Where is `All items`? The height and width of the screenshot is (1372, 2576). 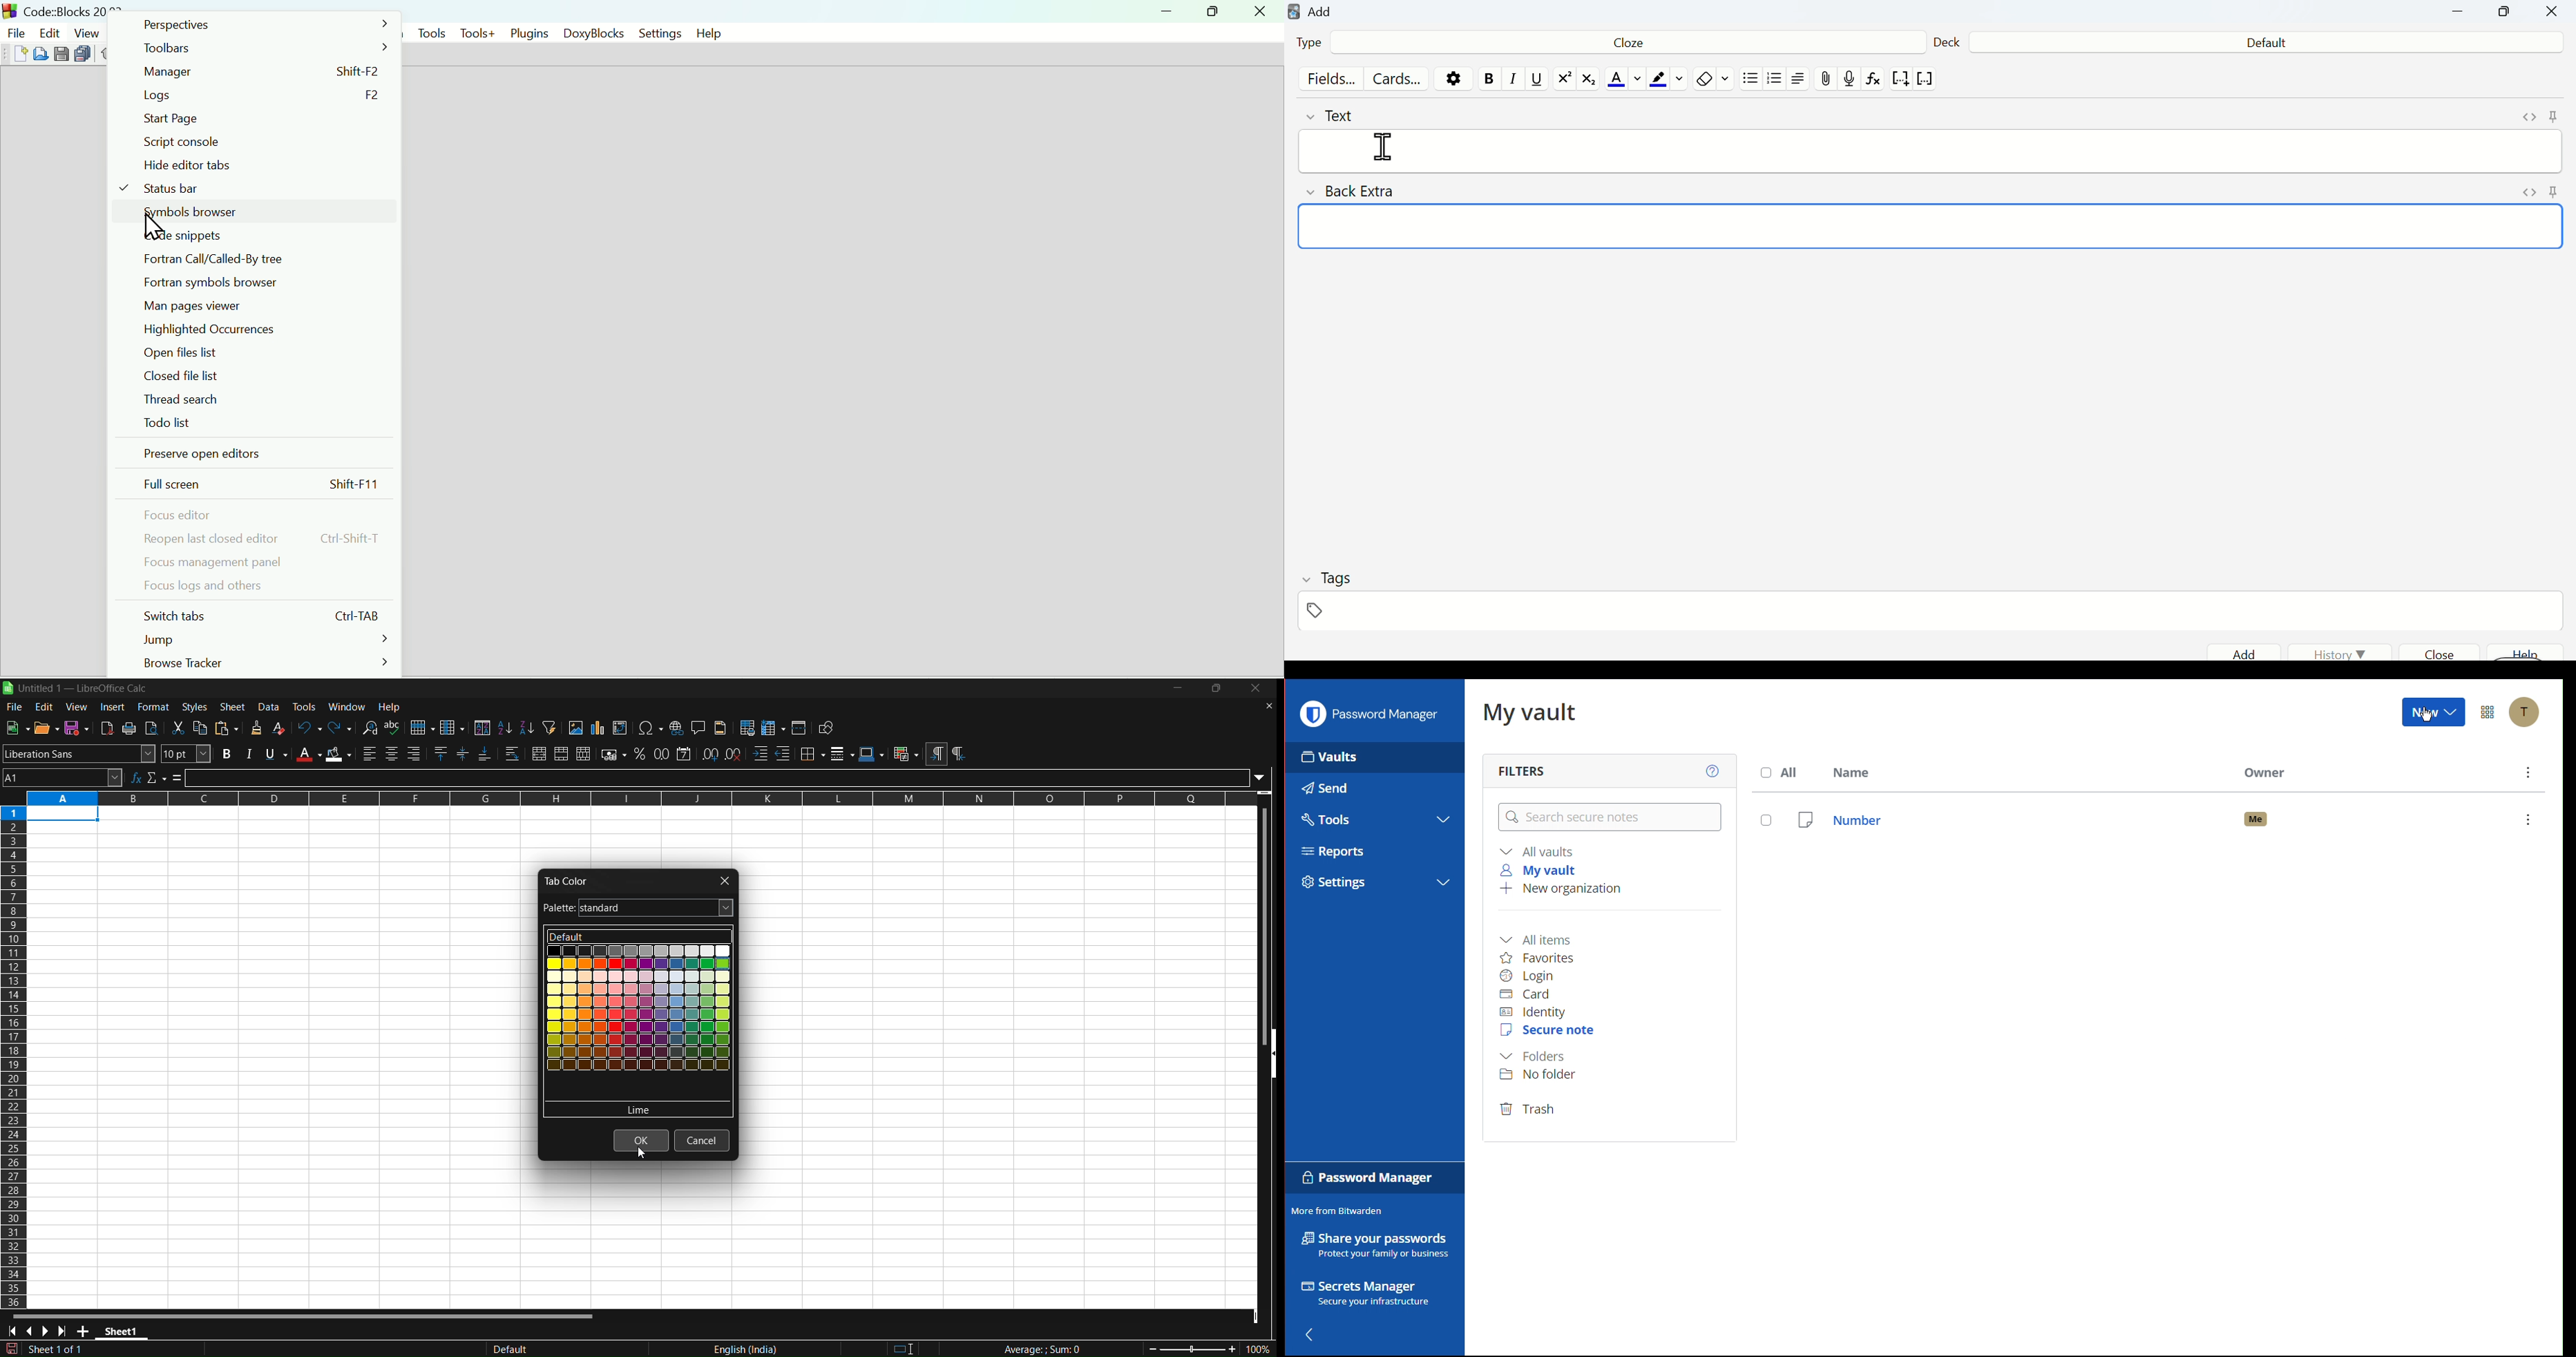
All items is located at coordinates (1540, 938).